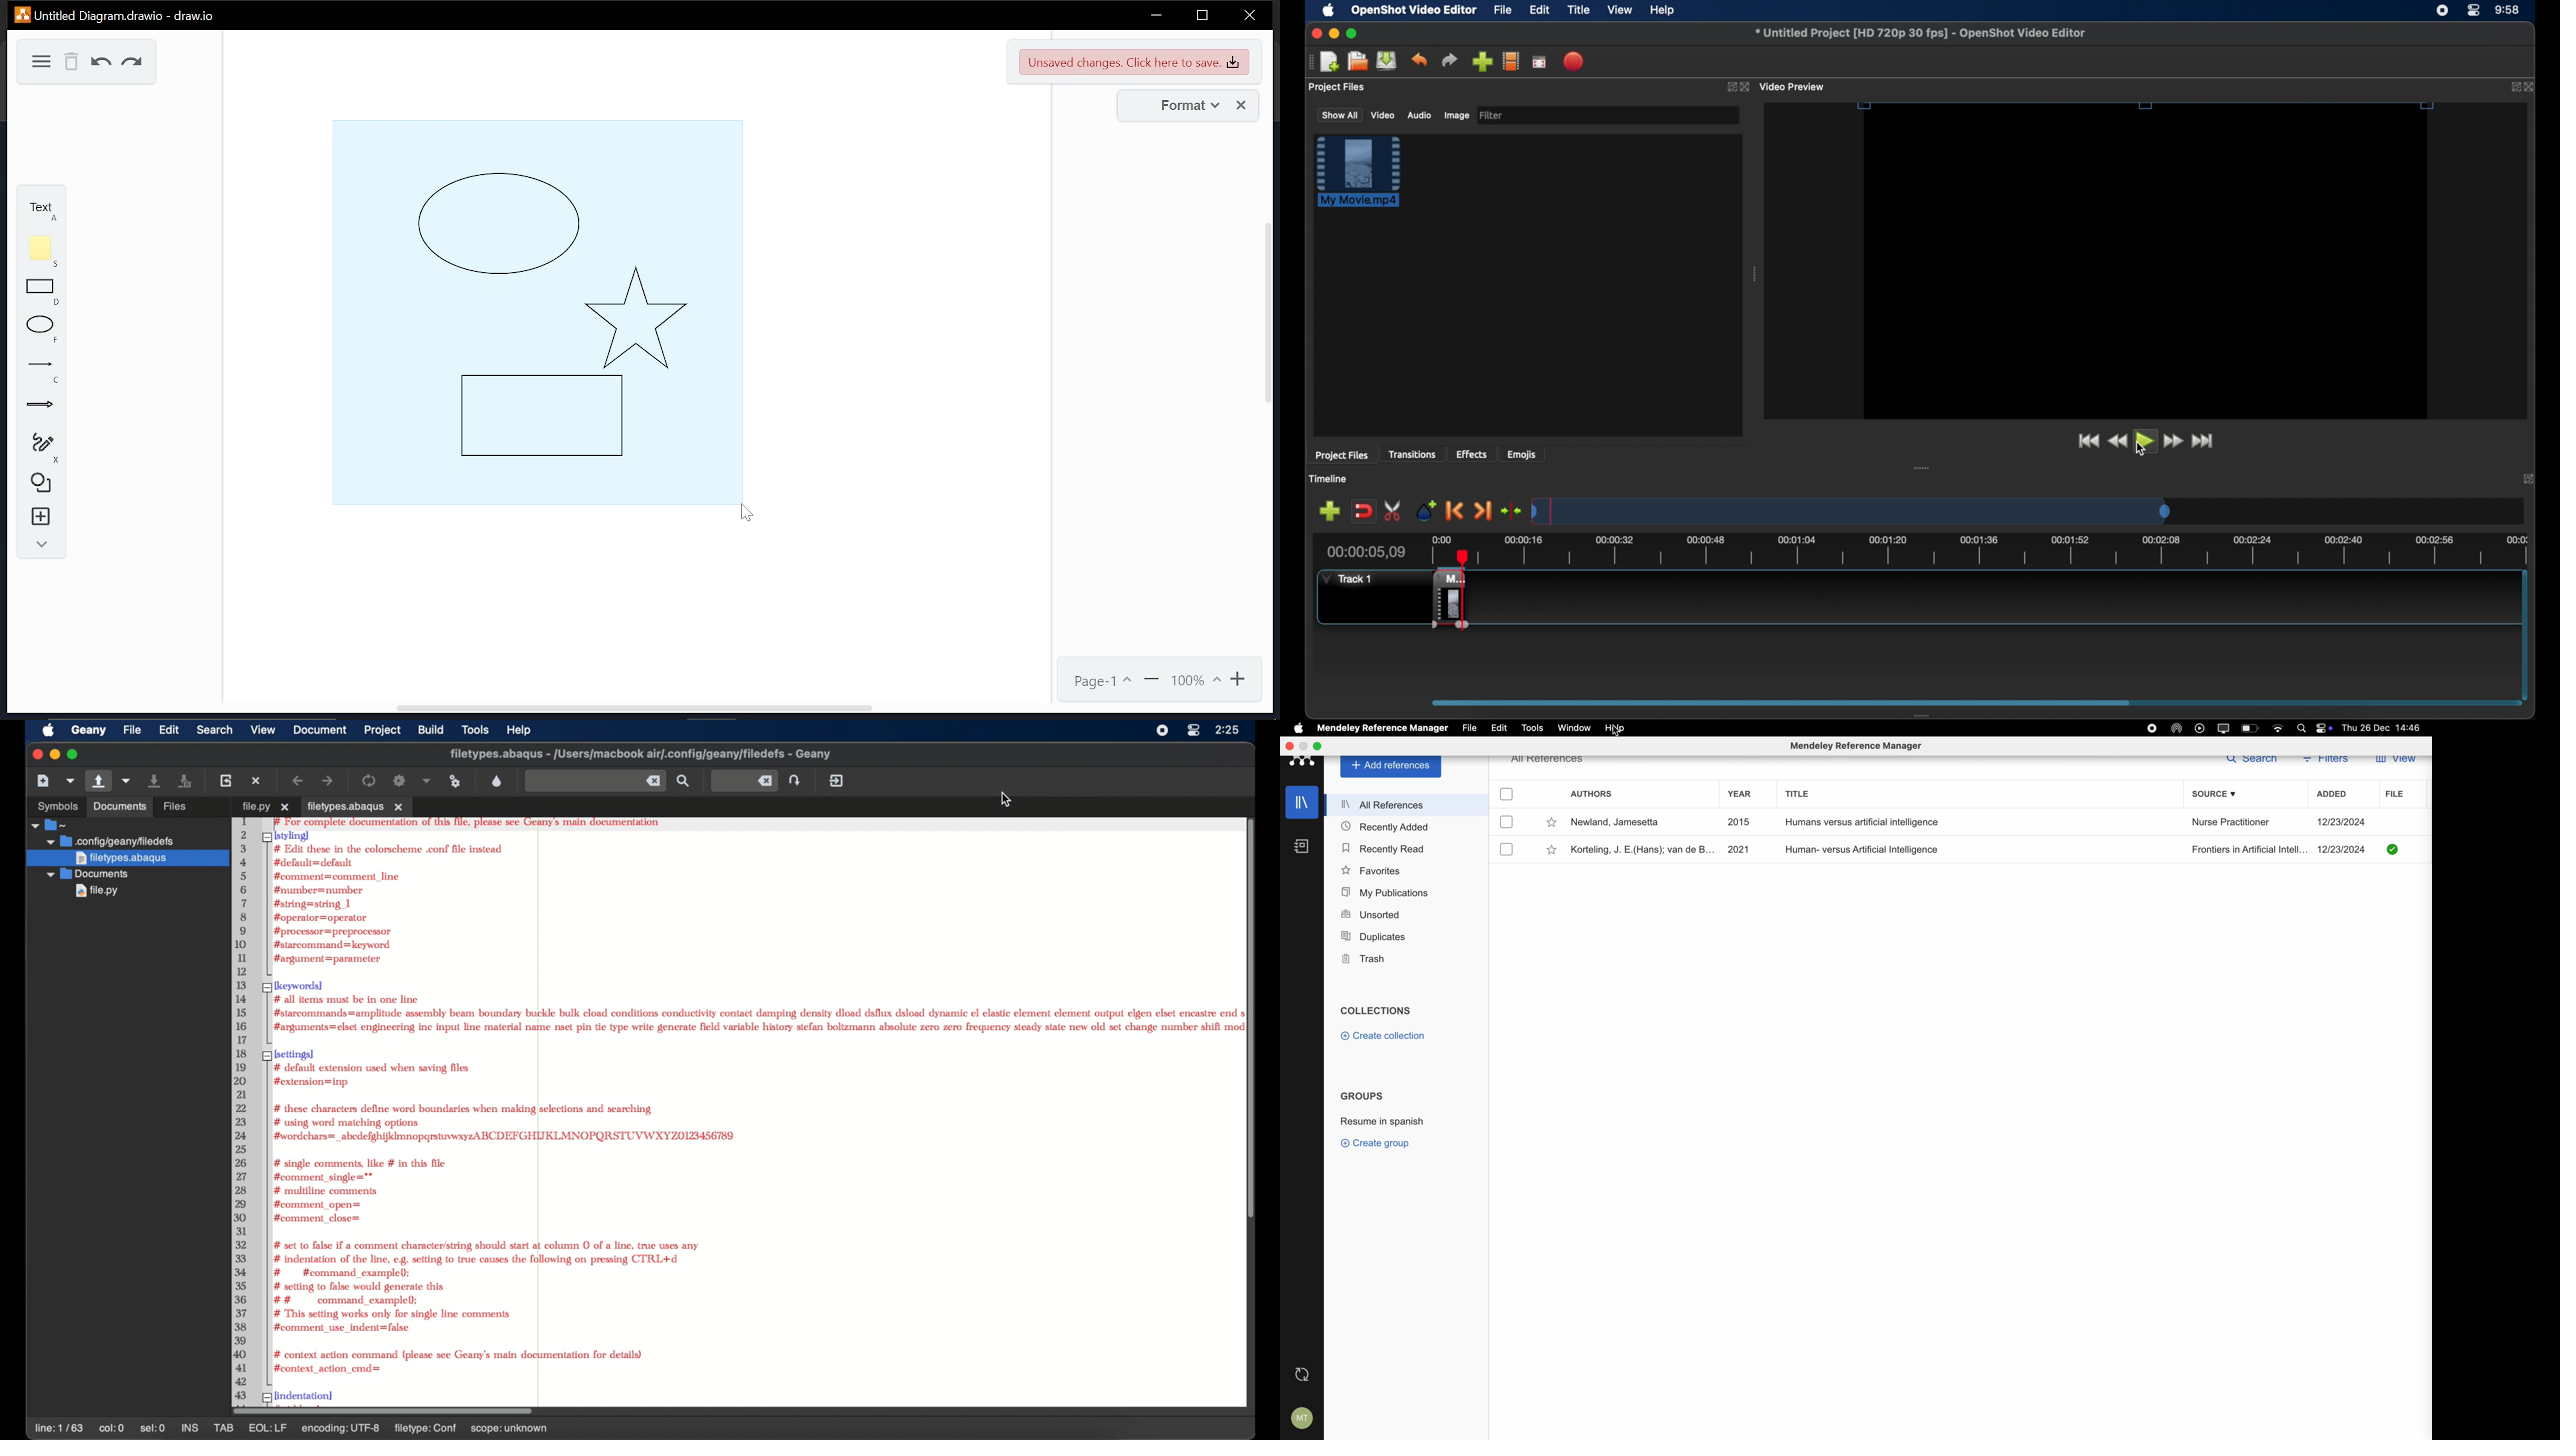  Describe the element at coordinates (2117, 441) in the screenshot. I see `rewind` at that location.